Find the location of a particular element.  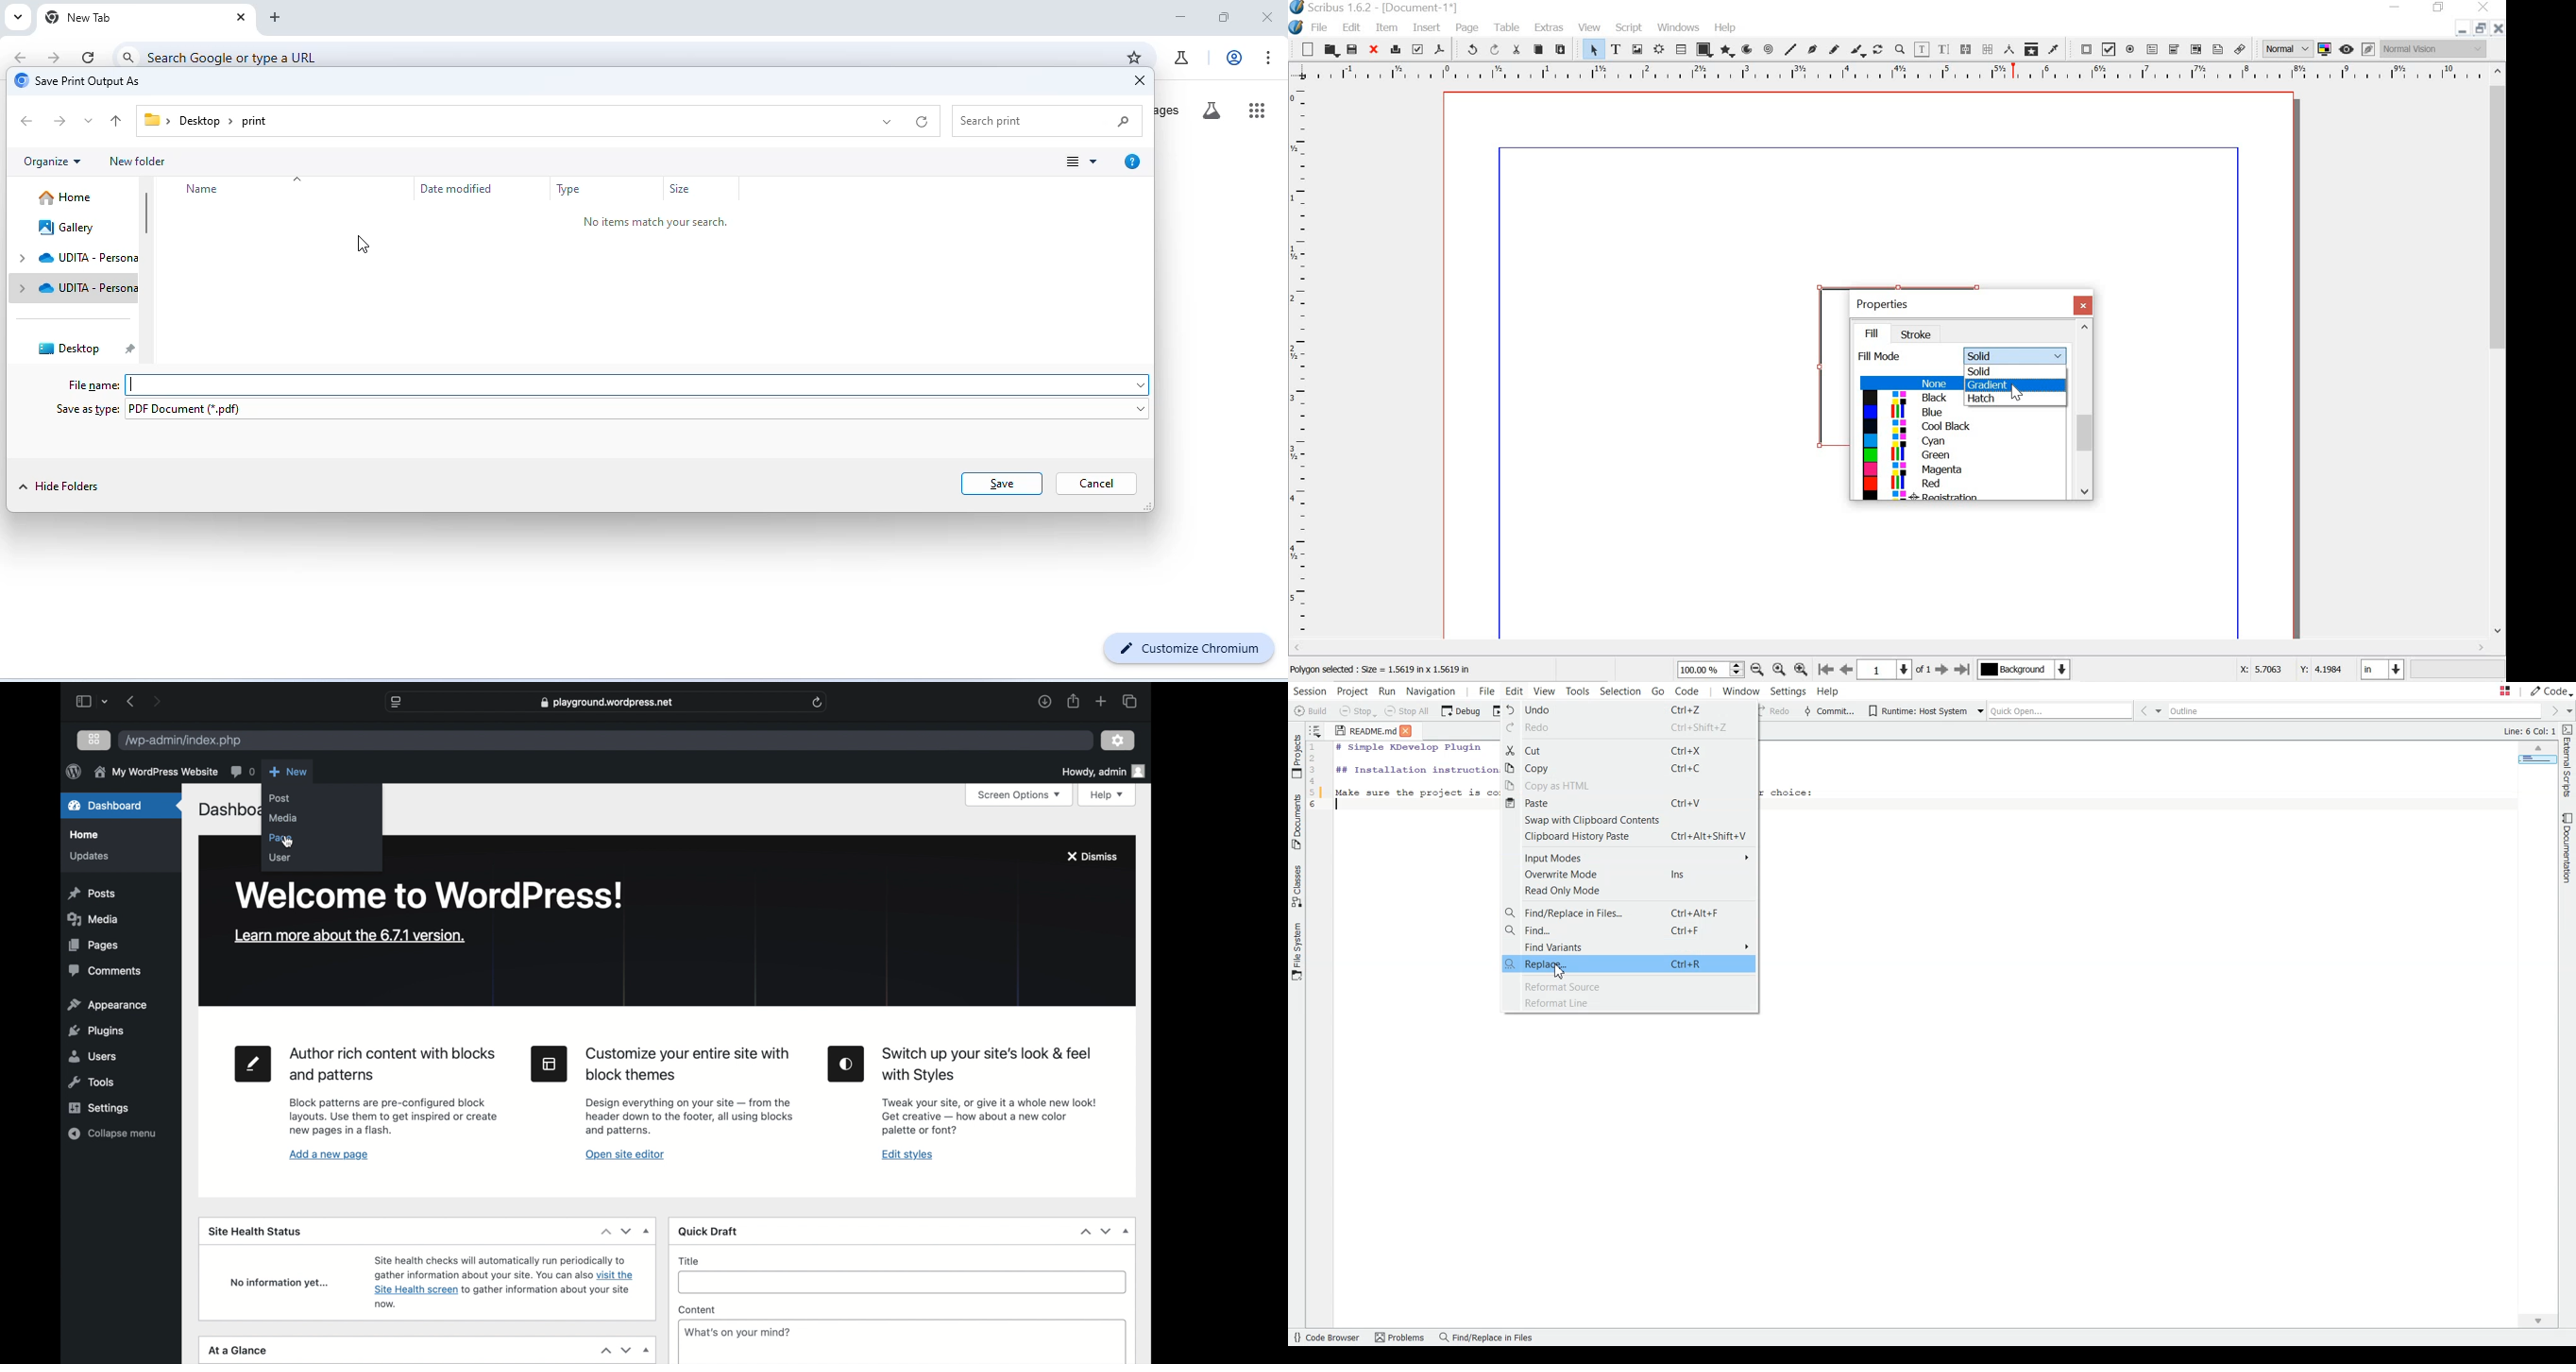

bezier curve is located at coordinates (1813, 46).